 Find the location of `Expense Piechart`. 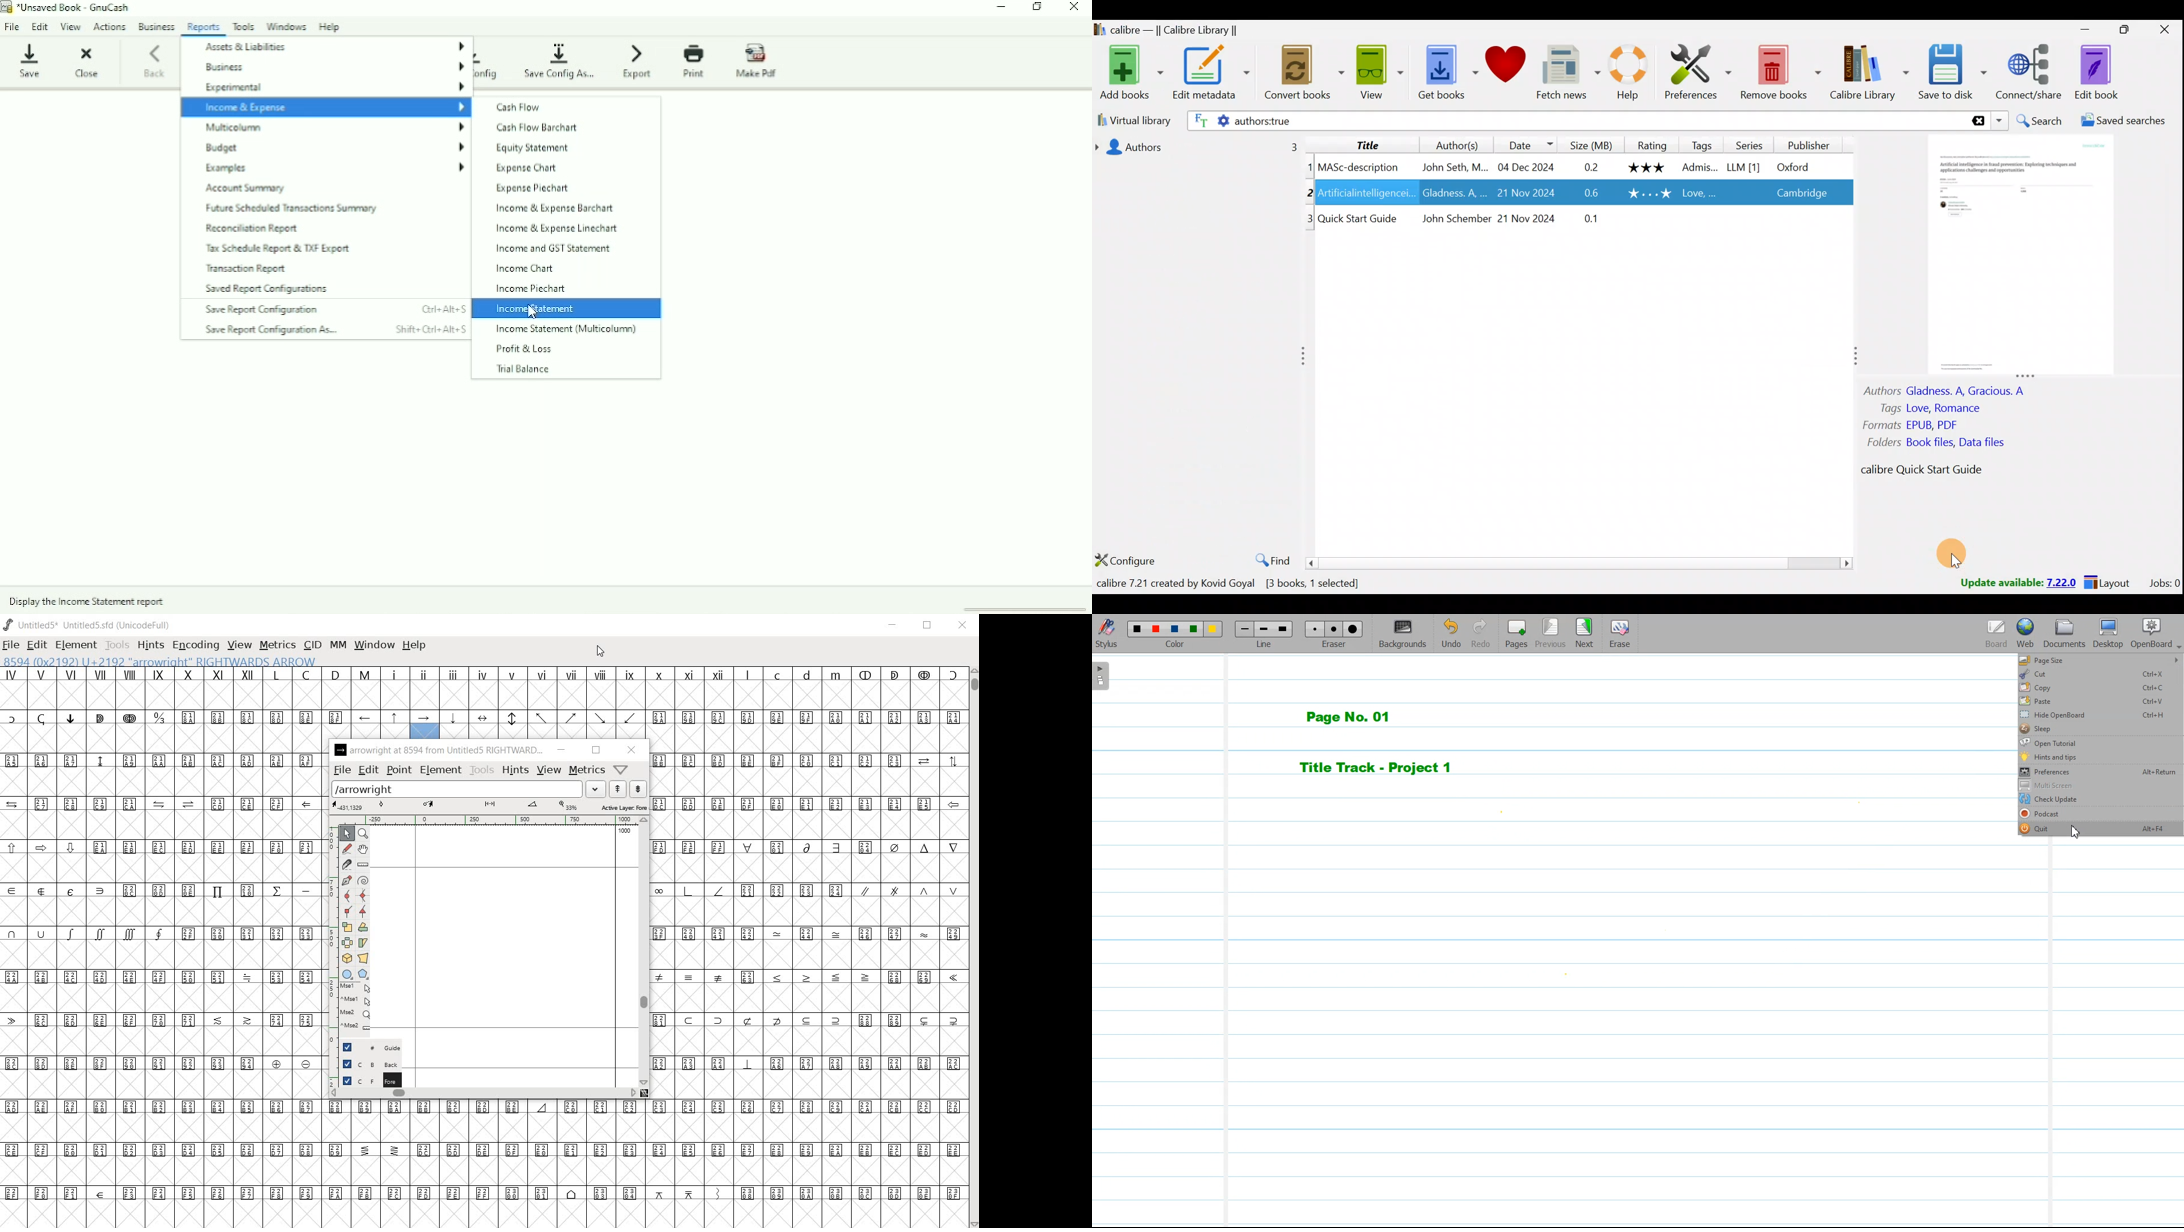

Expense Piechart is located at coordinates (532, 189).